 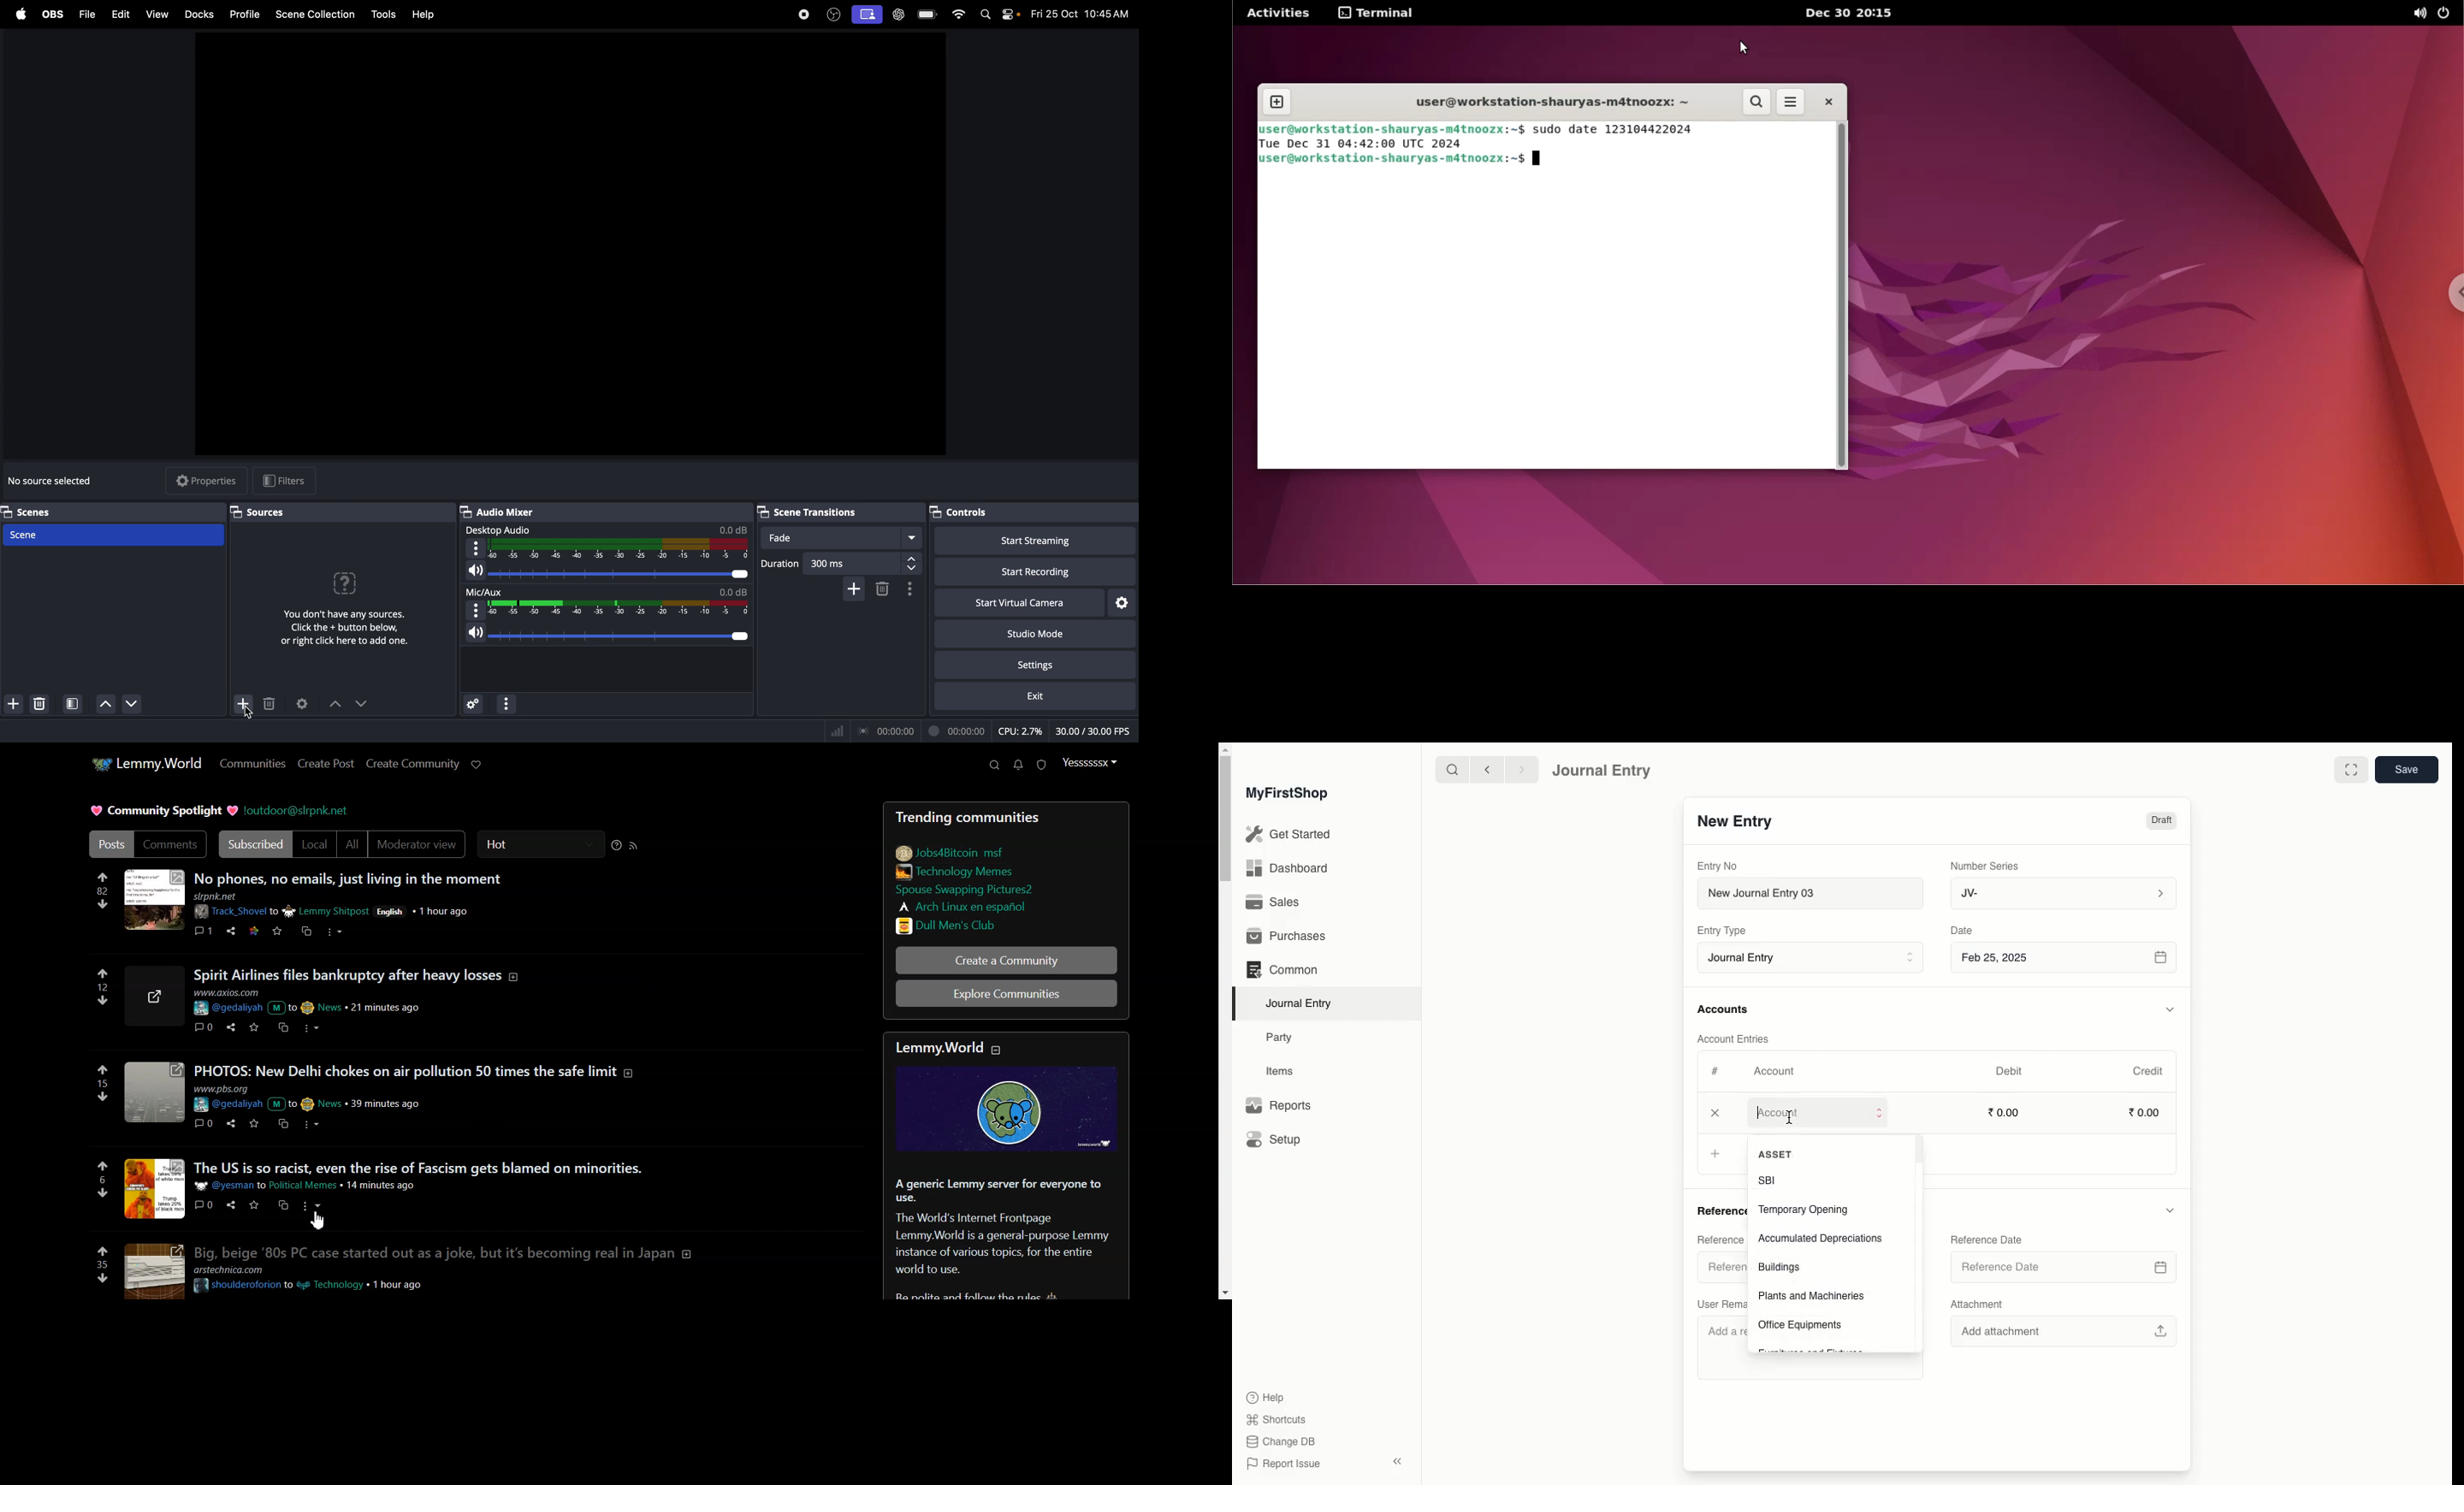 What do you see at coordinates (609, 549) in the screenshot?
I see `desktop audio` at bounding box center [609, 549].